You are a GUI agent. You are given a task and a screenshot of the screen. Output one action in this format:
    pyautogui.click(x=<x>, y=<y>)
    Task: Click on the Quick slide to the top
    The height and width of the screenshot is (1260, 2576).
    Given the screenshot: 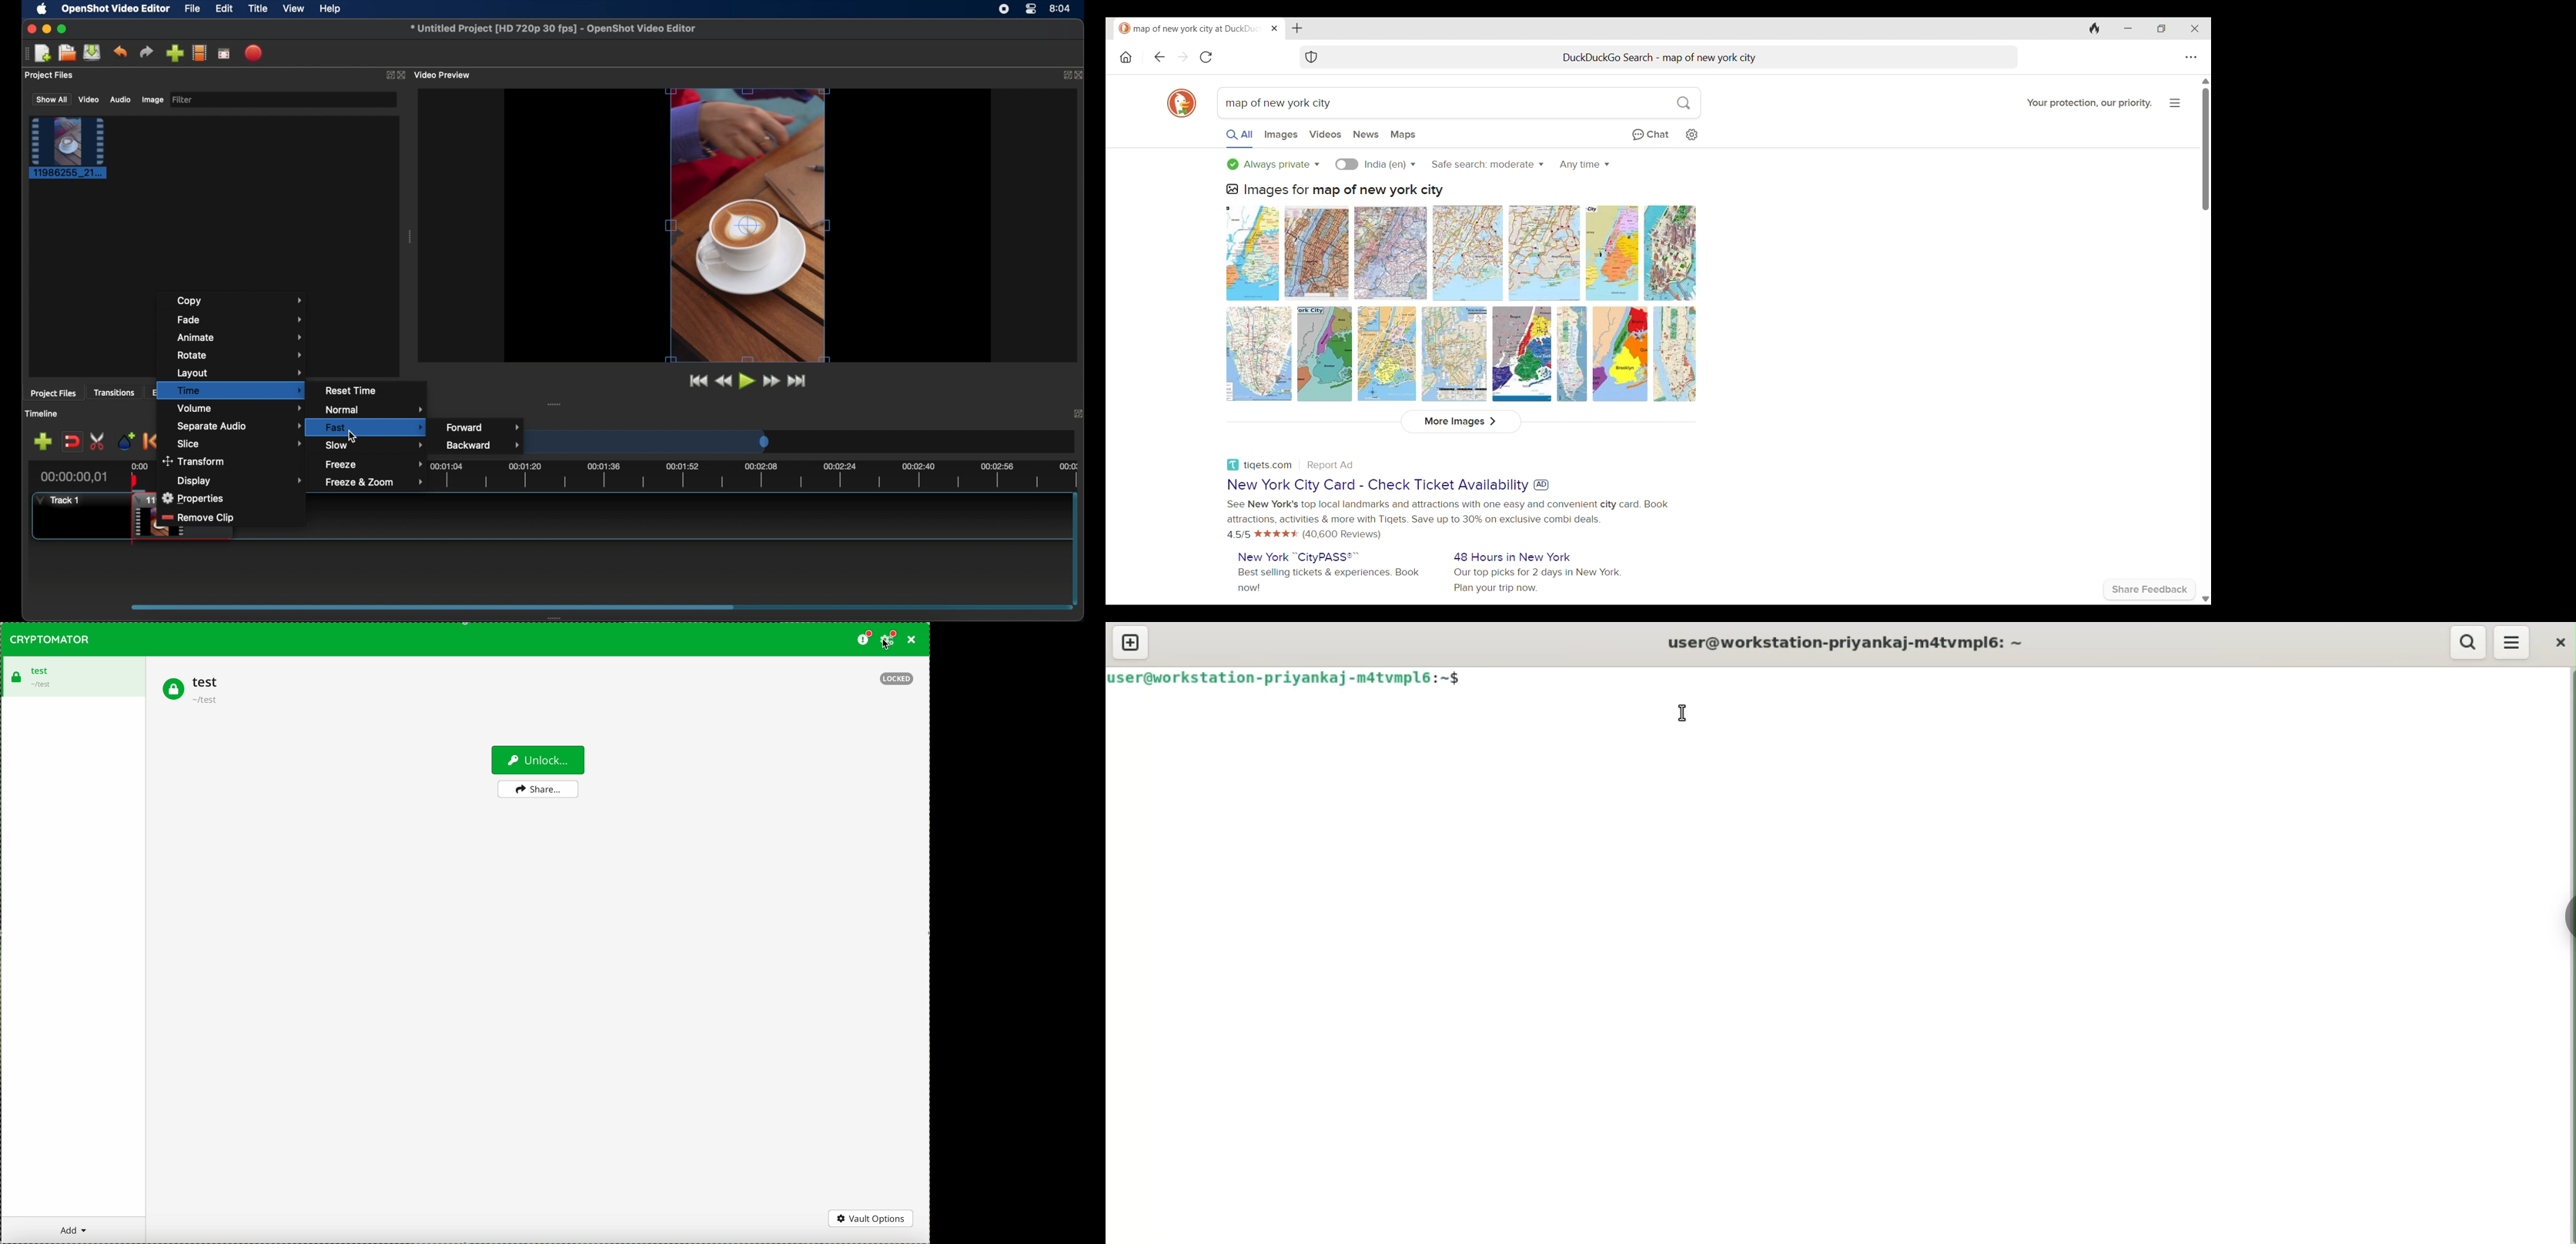 What is the action you would take?
    pyautogui.click(x=2206, y=81)
    